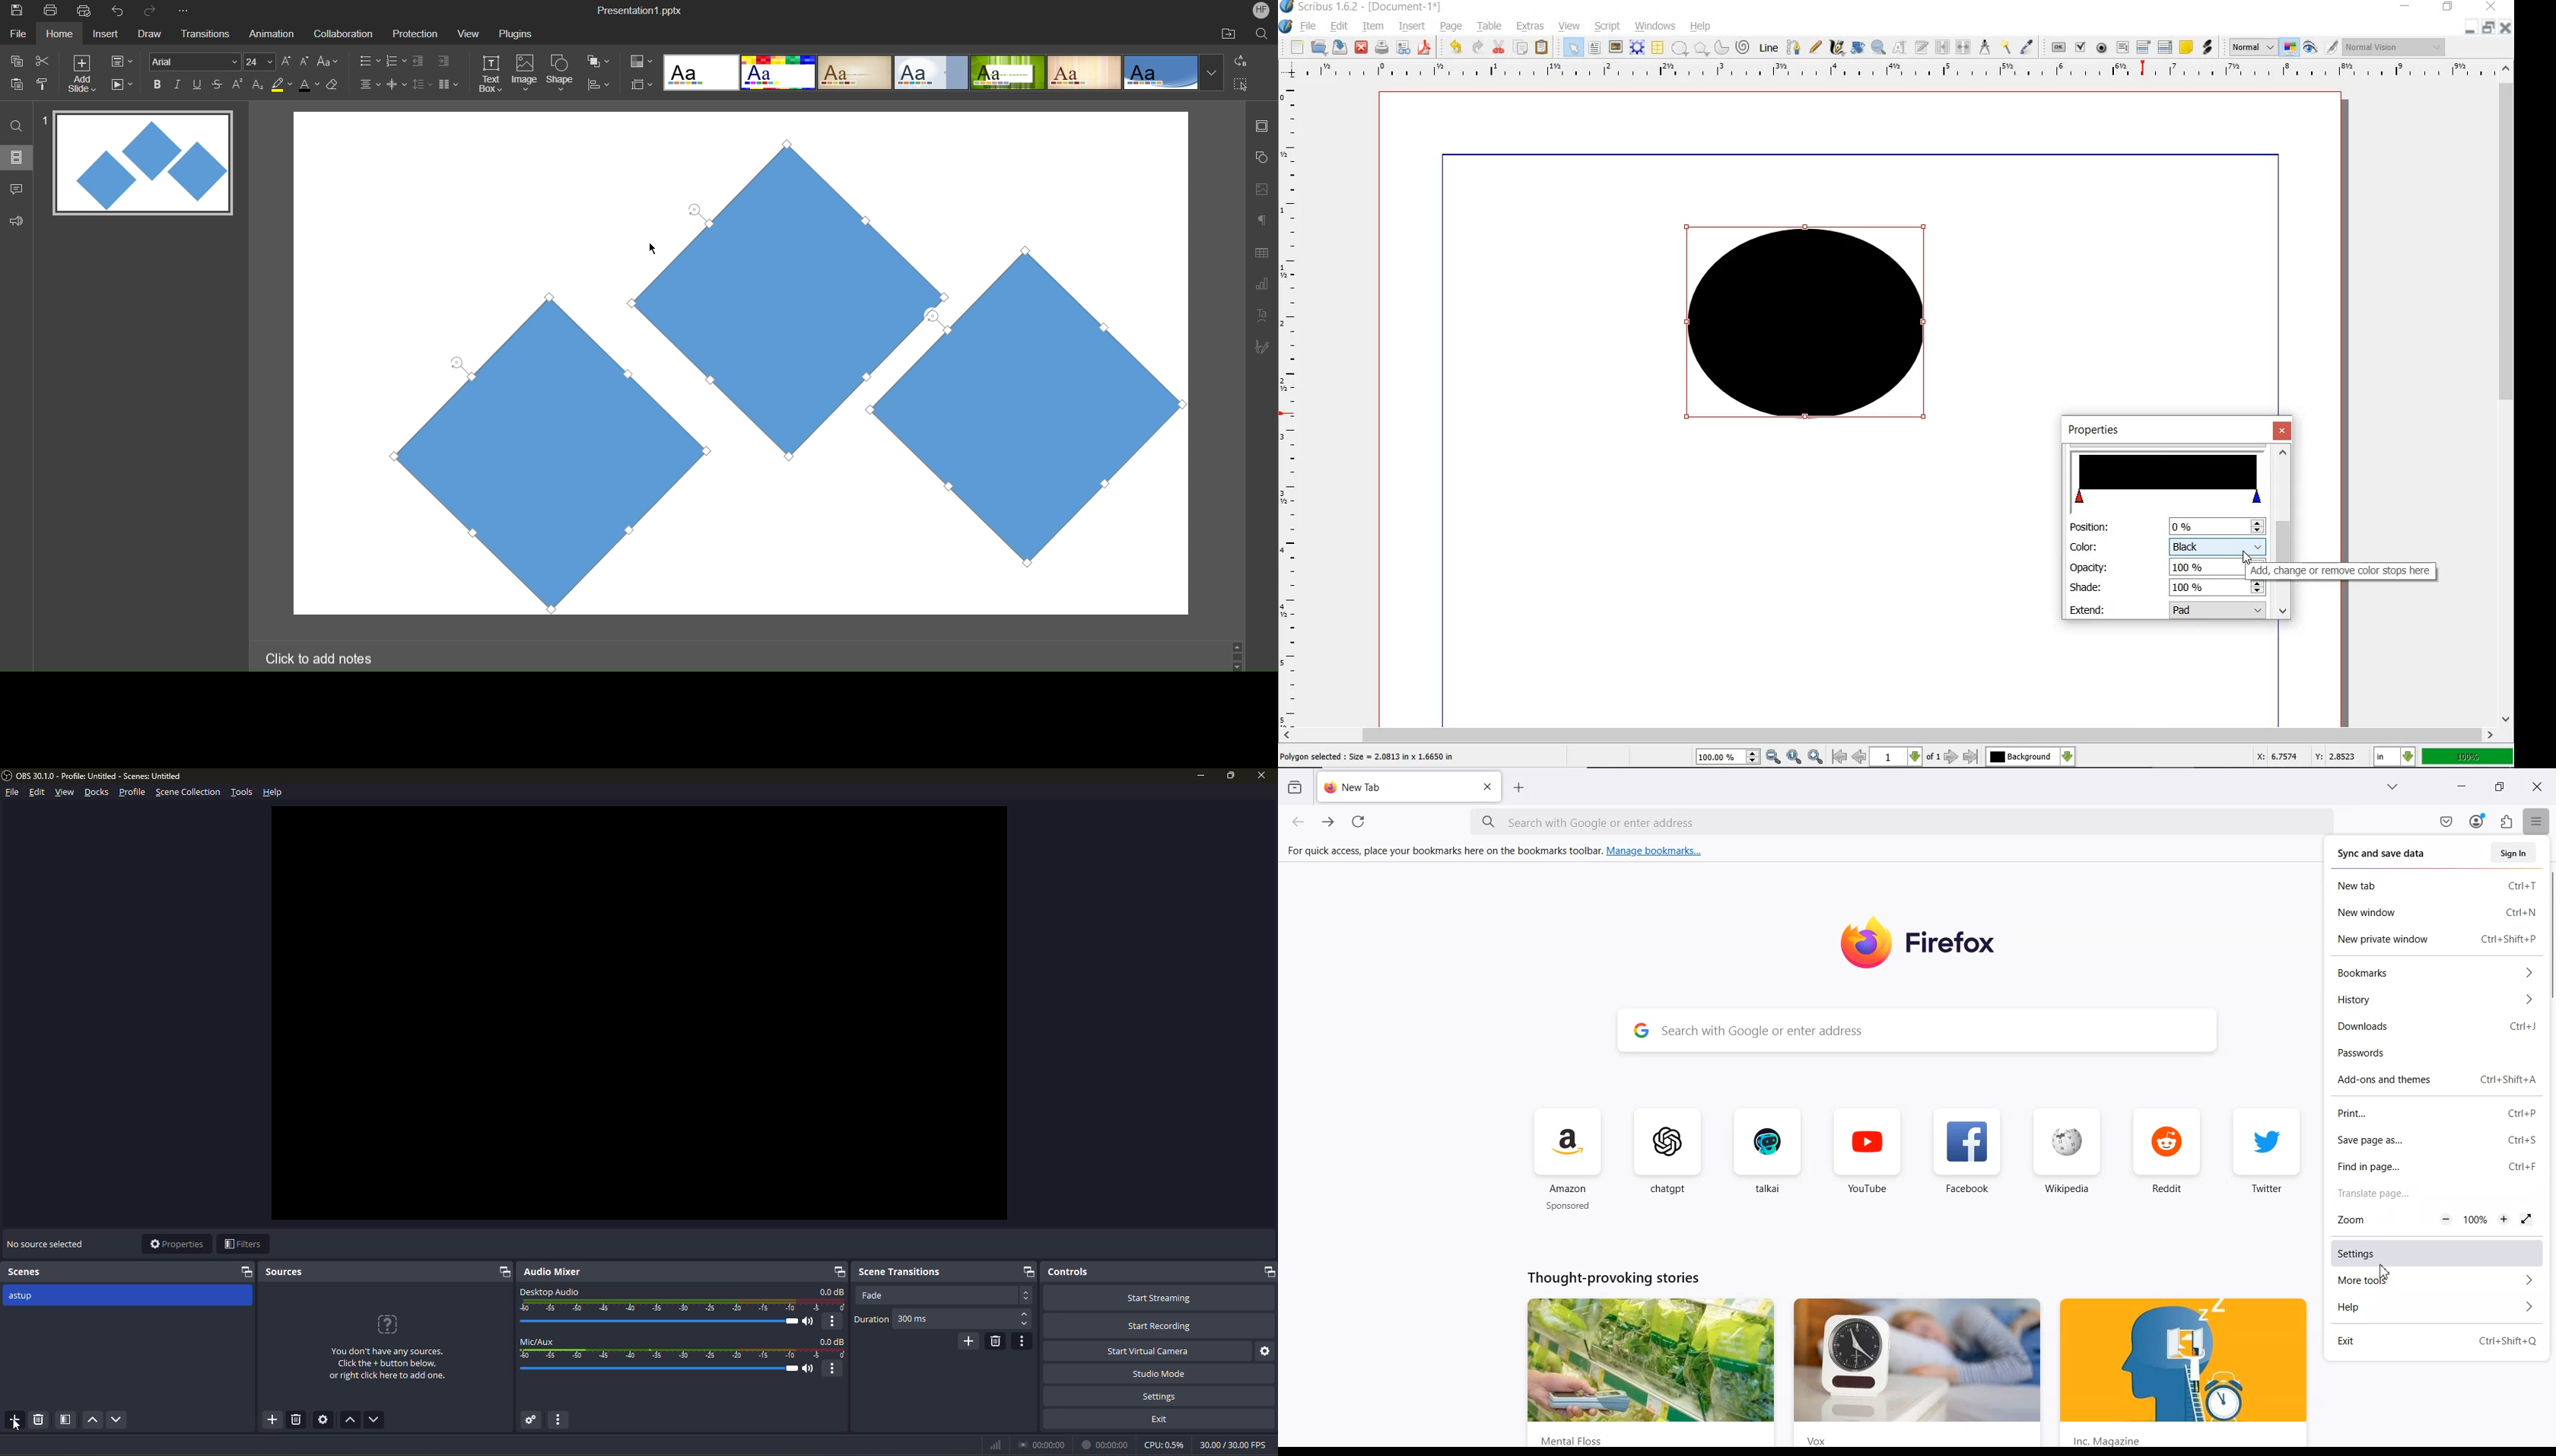 The width and height of the screenshot is (2576, 1456). Describe the element at coordinates (244, 794) in the screenshot. I see `tools` at that location.